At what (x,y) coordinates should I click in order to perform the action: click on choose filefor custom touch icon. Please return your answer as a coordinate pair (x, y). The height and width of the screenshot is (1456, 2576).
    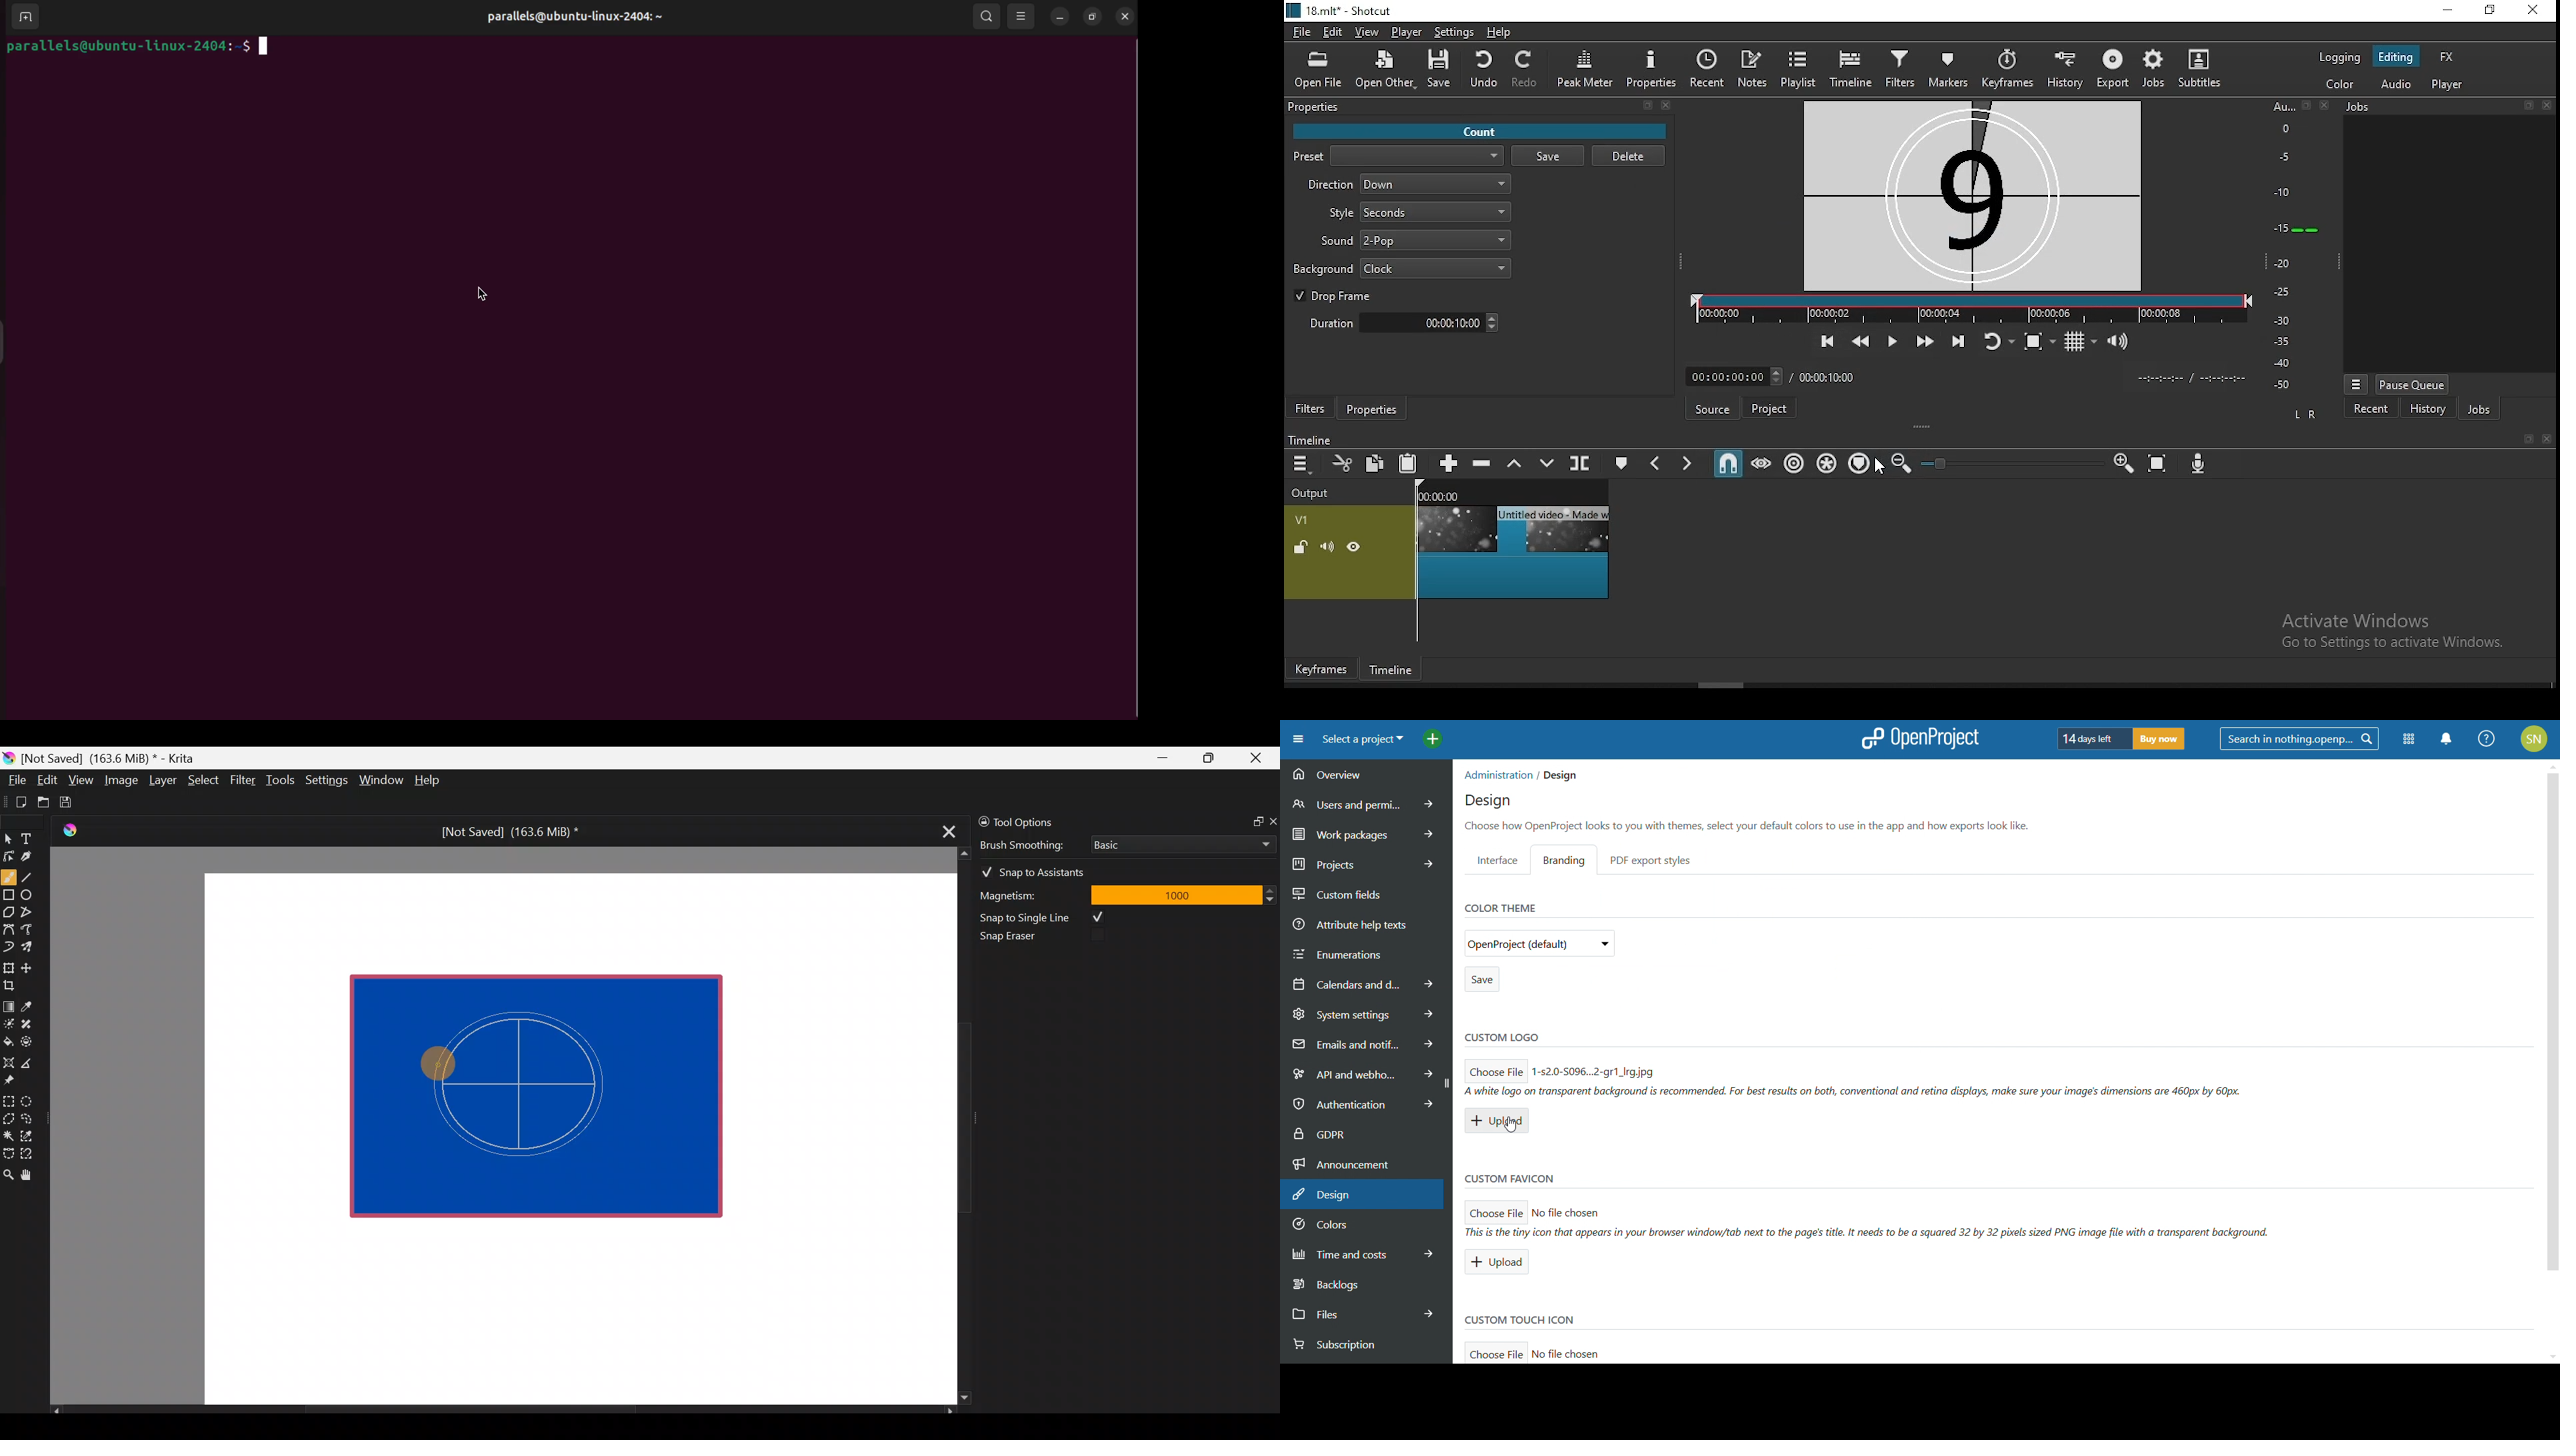
    Looking at the image, I should click on (1495, 1355).